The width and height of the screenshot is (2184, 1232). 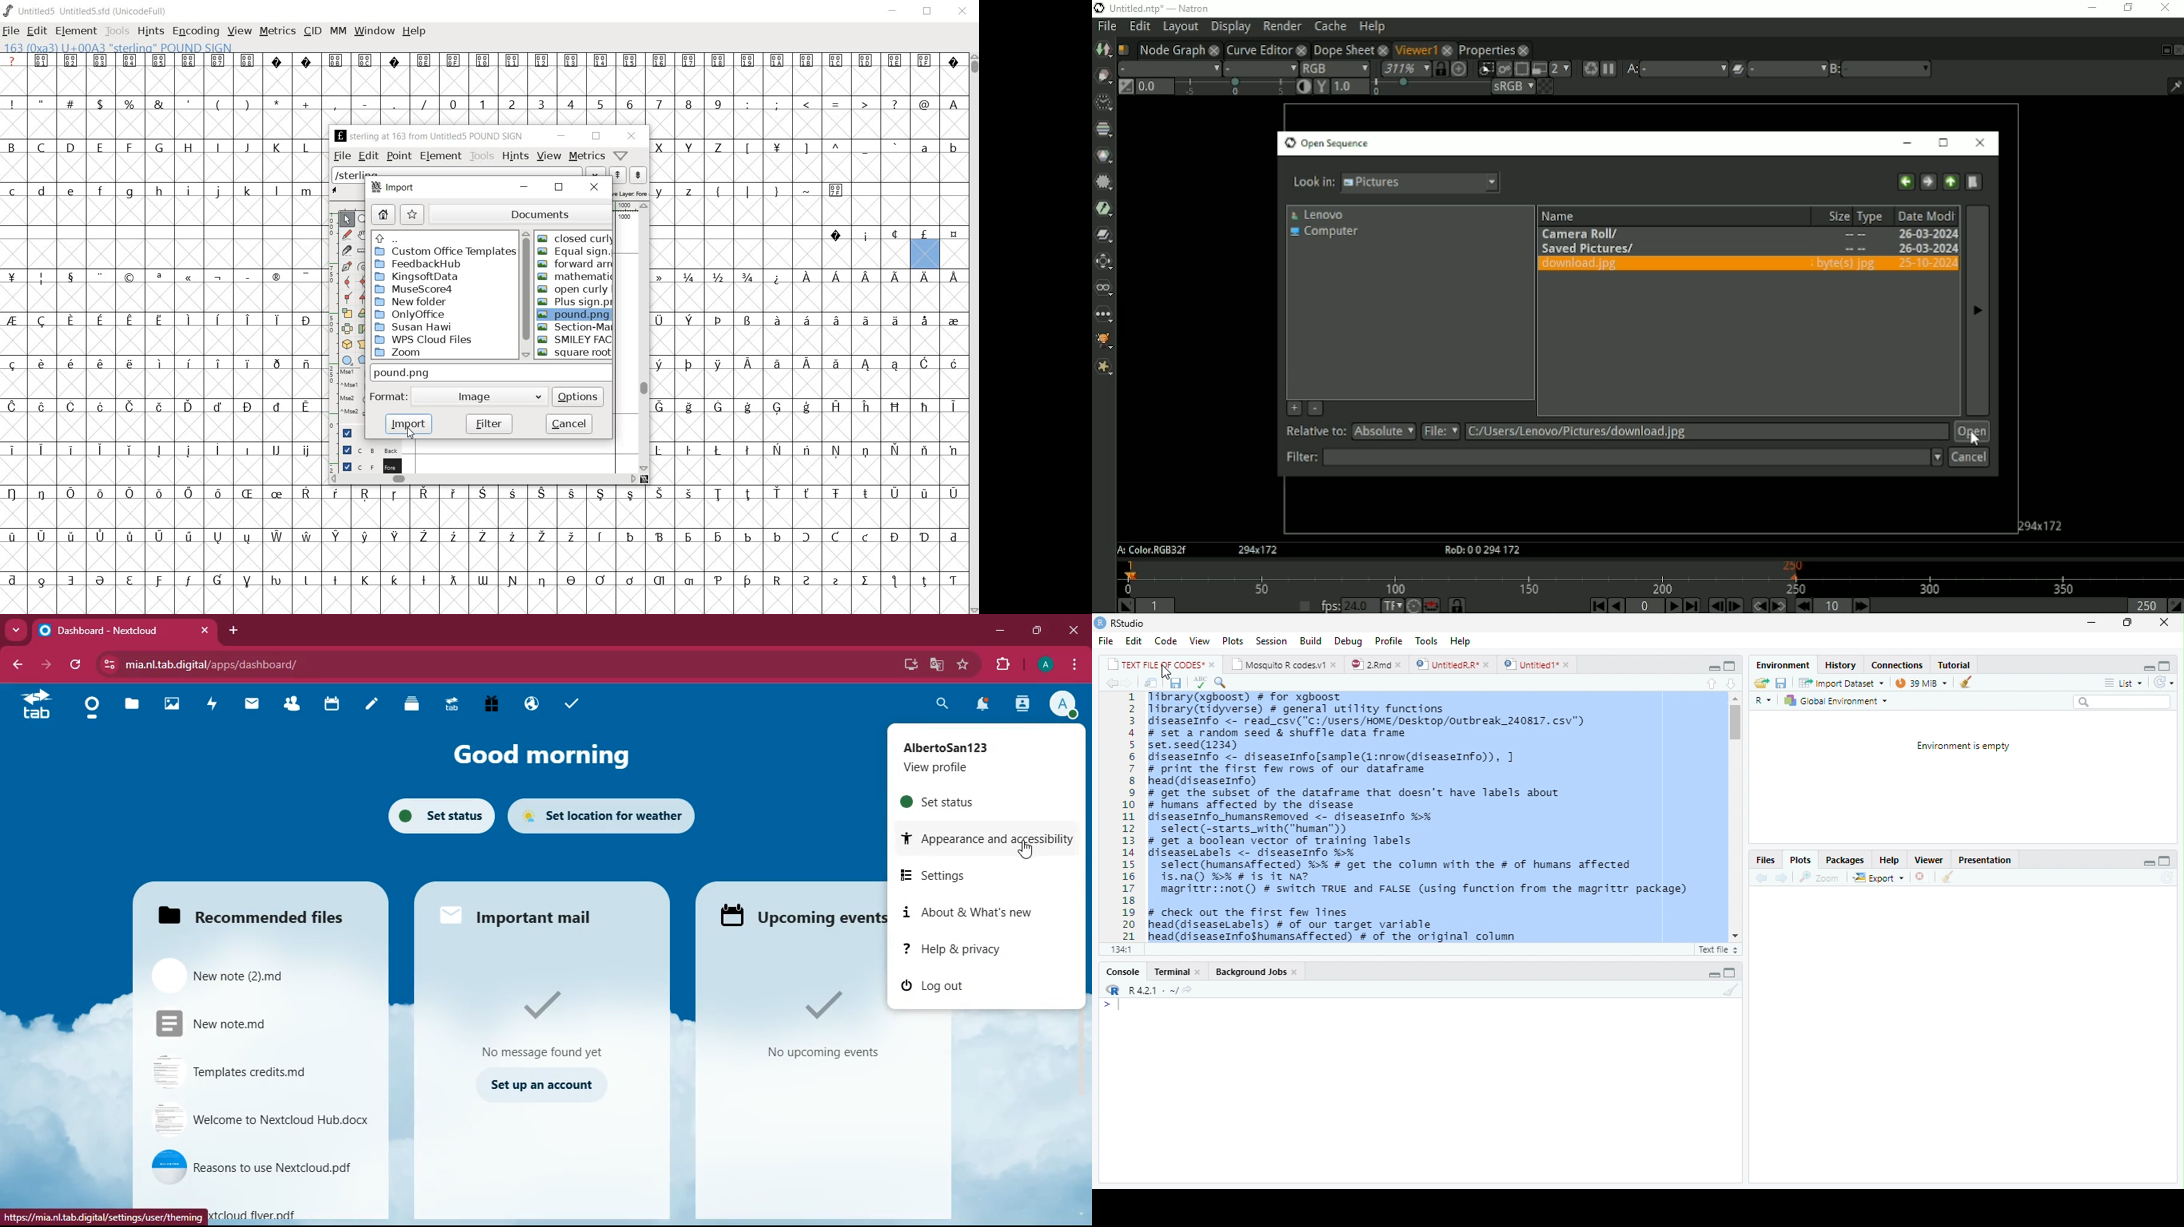 What do you see at coordinates (1462, 643) in the screenshot?
I see `Help` at bounding box center [1462, 643].